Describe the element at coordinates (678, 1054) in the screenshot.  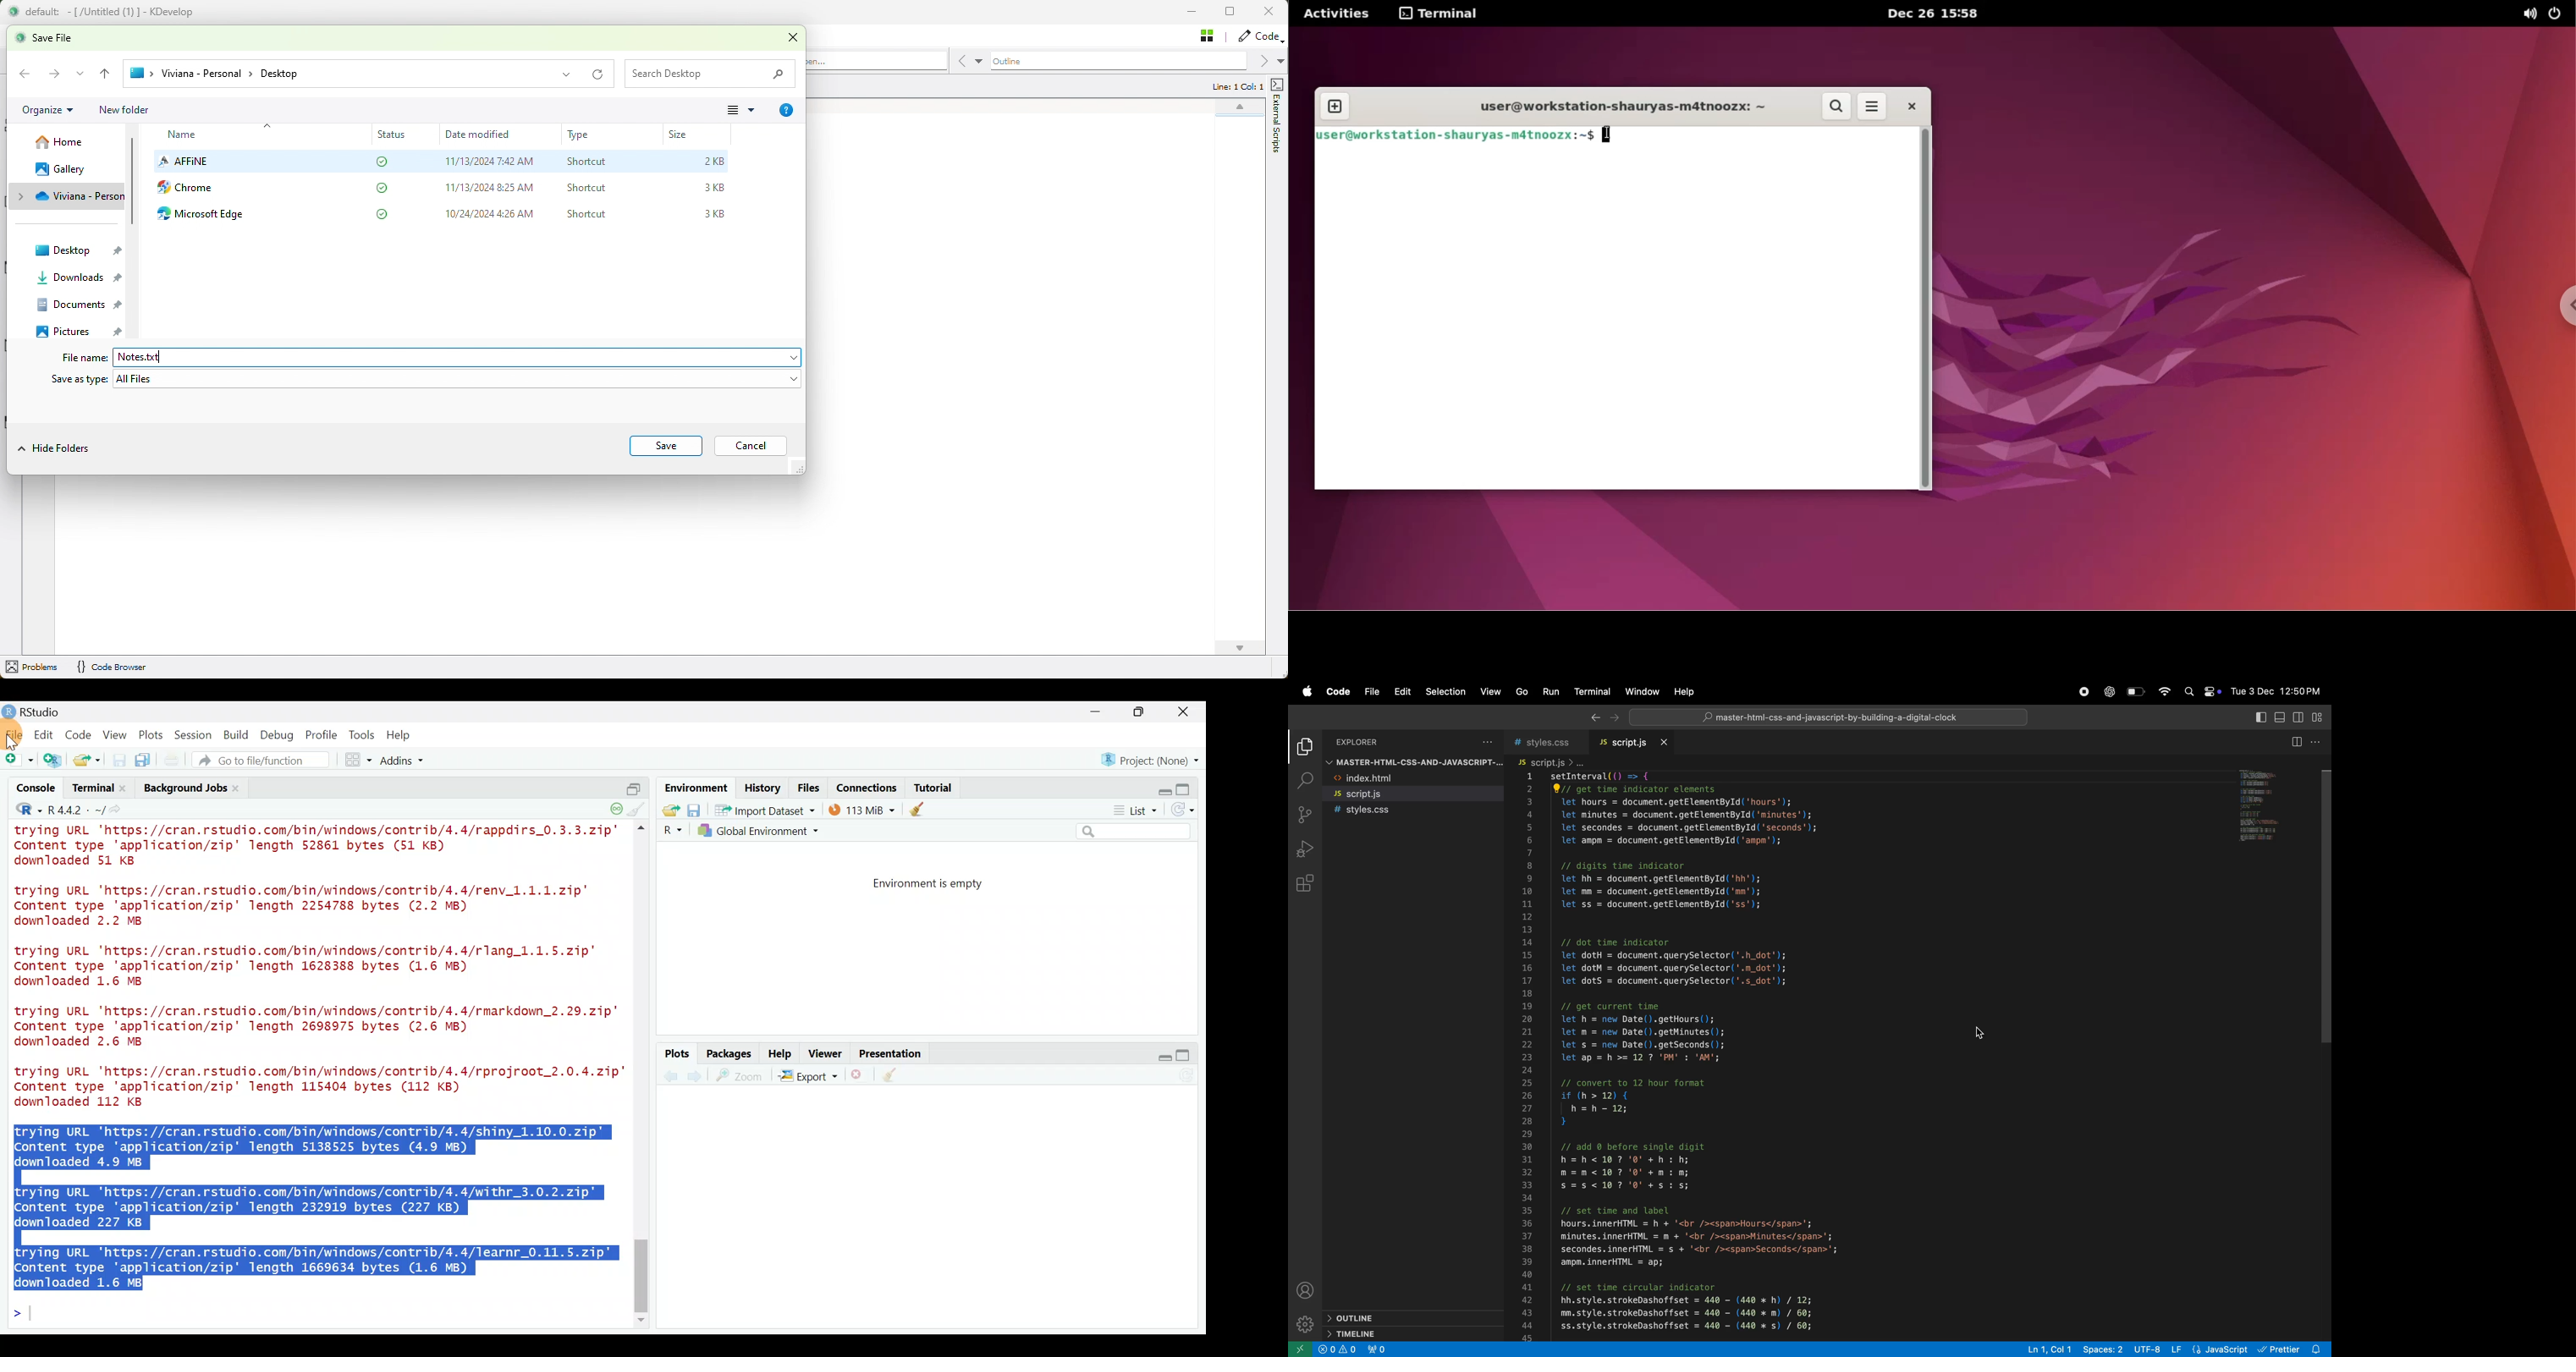
I see `Plots` at that location.